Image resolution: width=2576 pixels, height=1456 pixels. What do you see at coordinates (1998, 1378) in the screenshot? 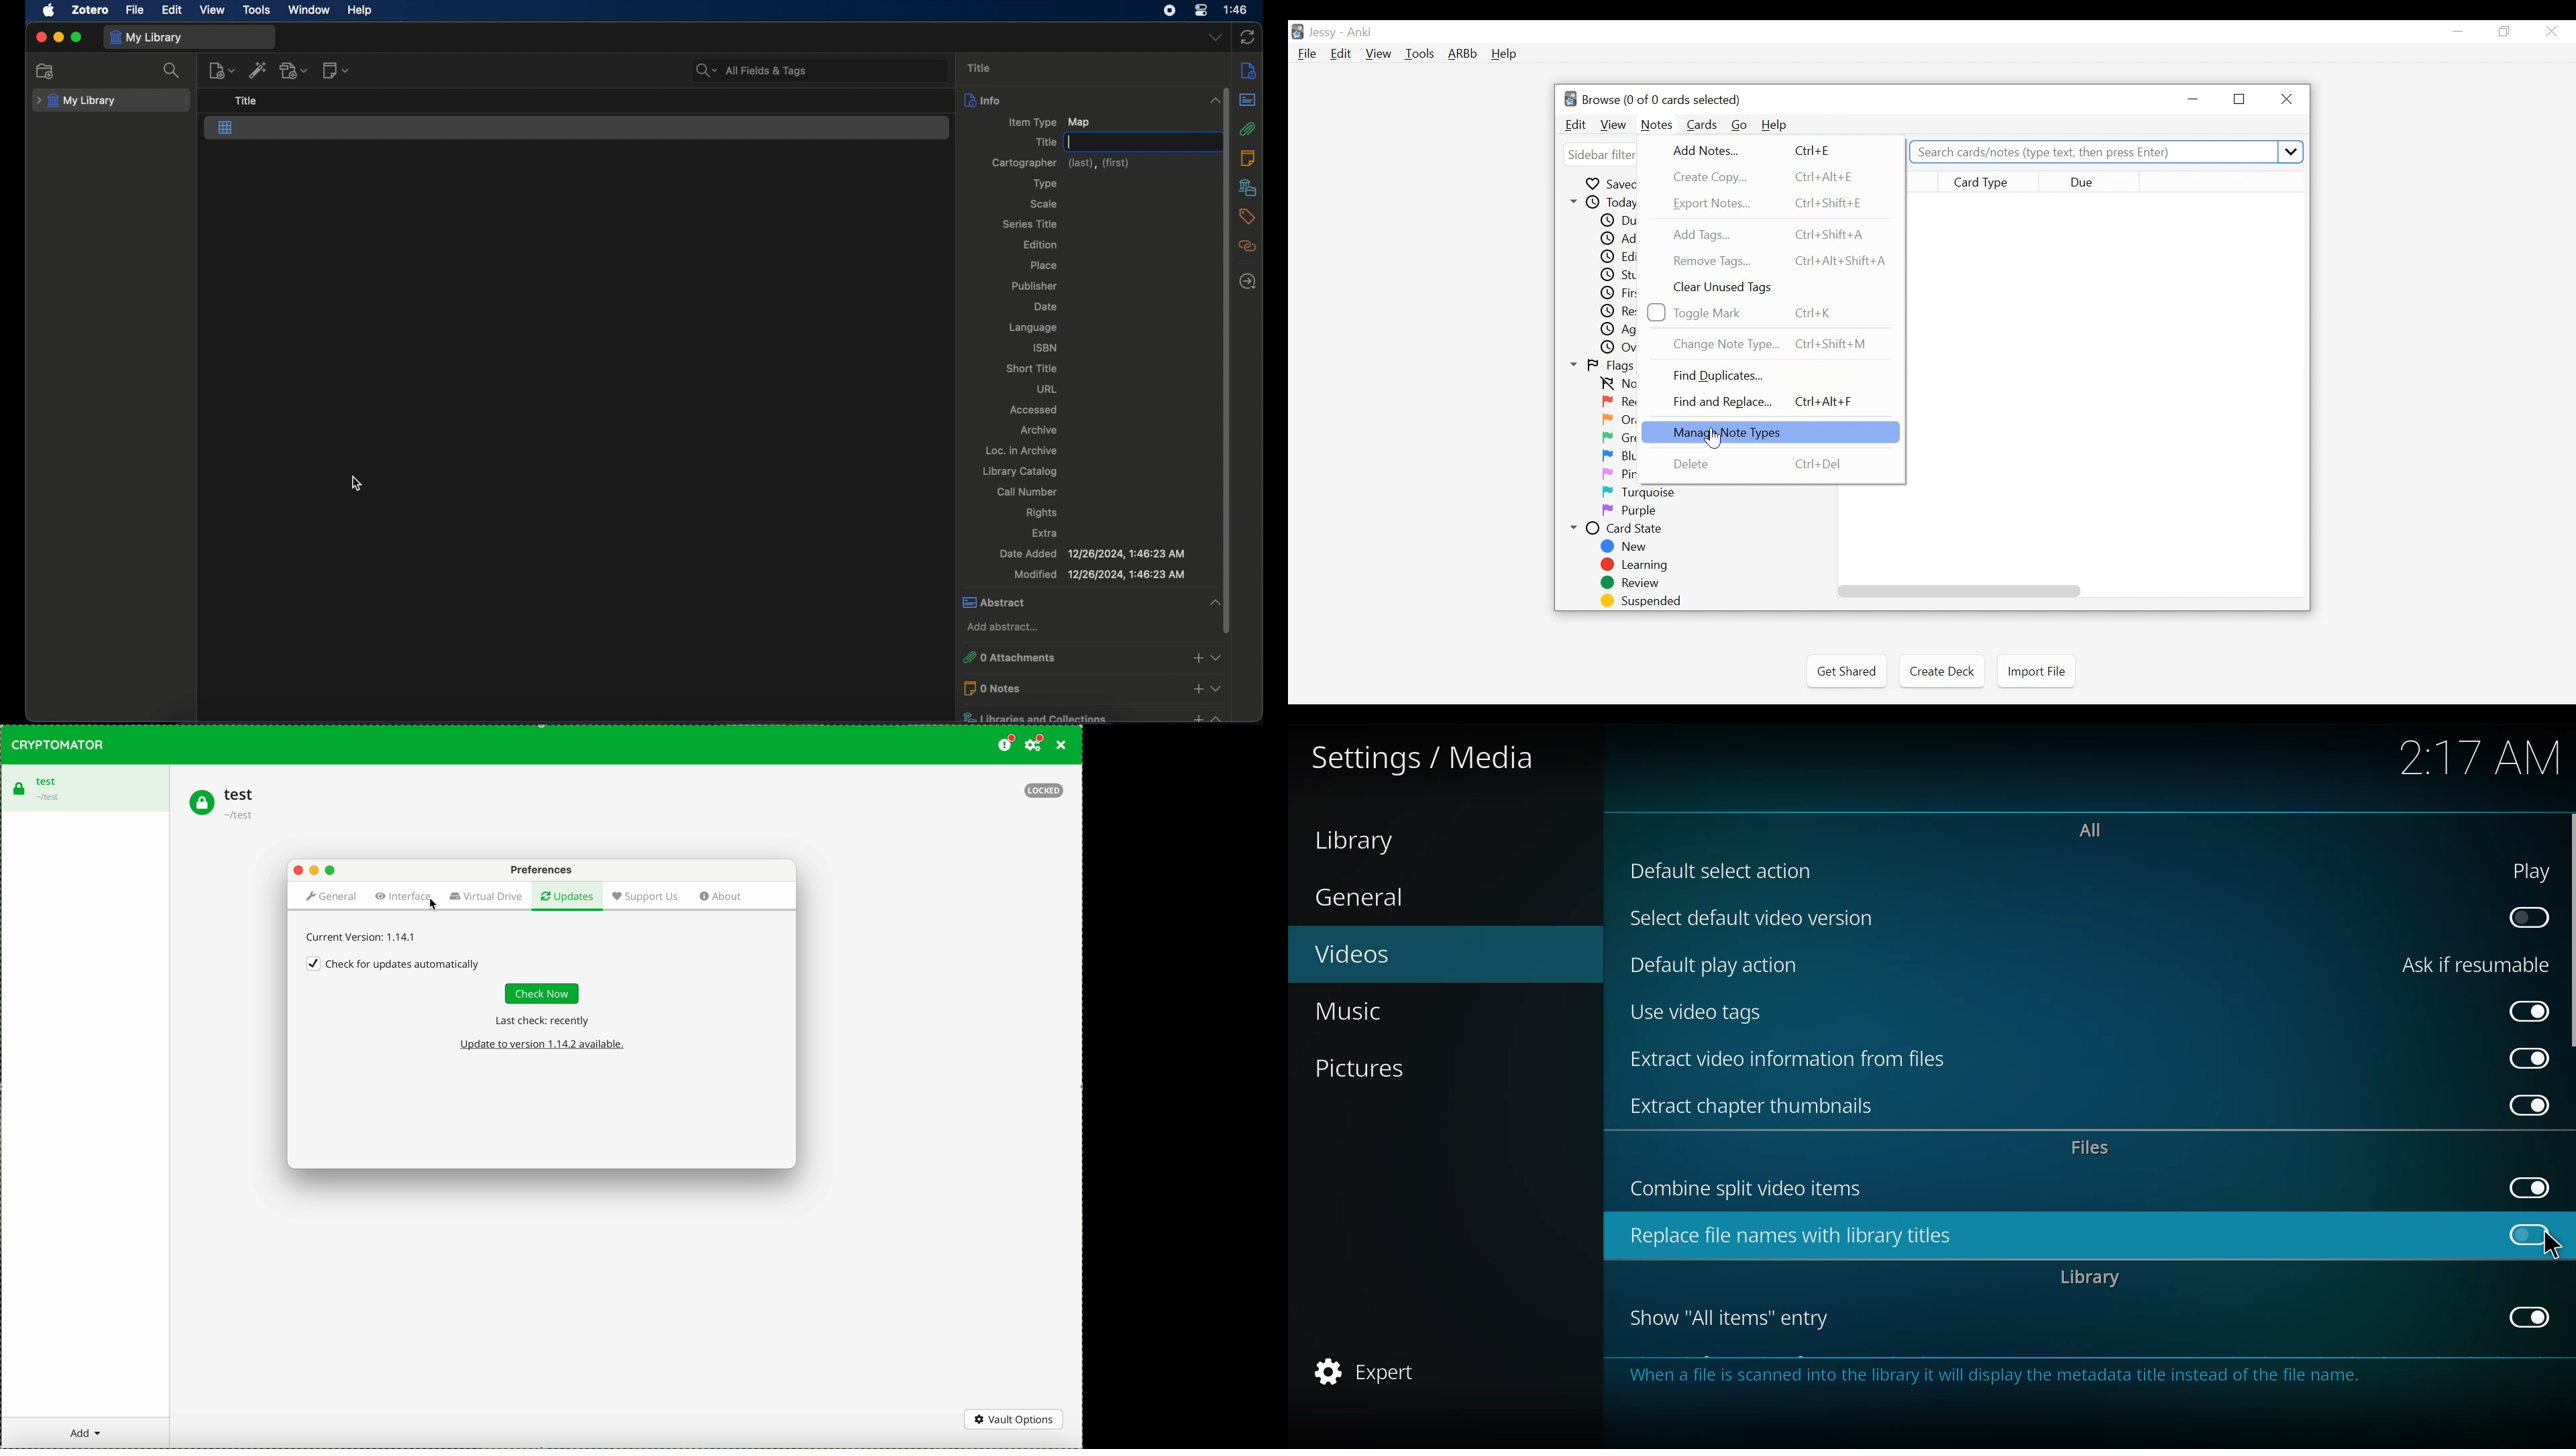
I see `info` at bounding box center [1998, 1378].